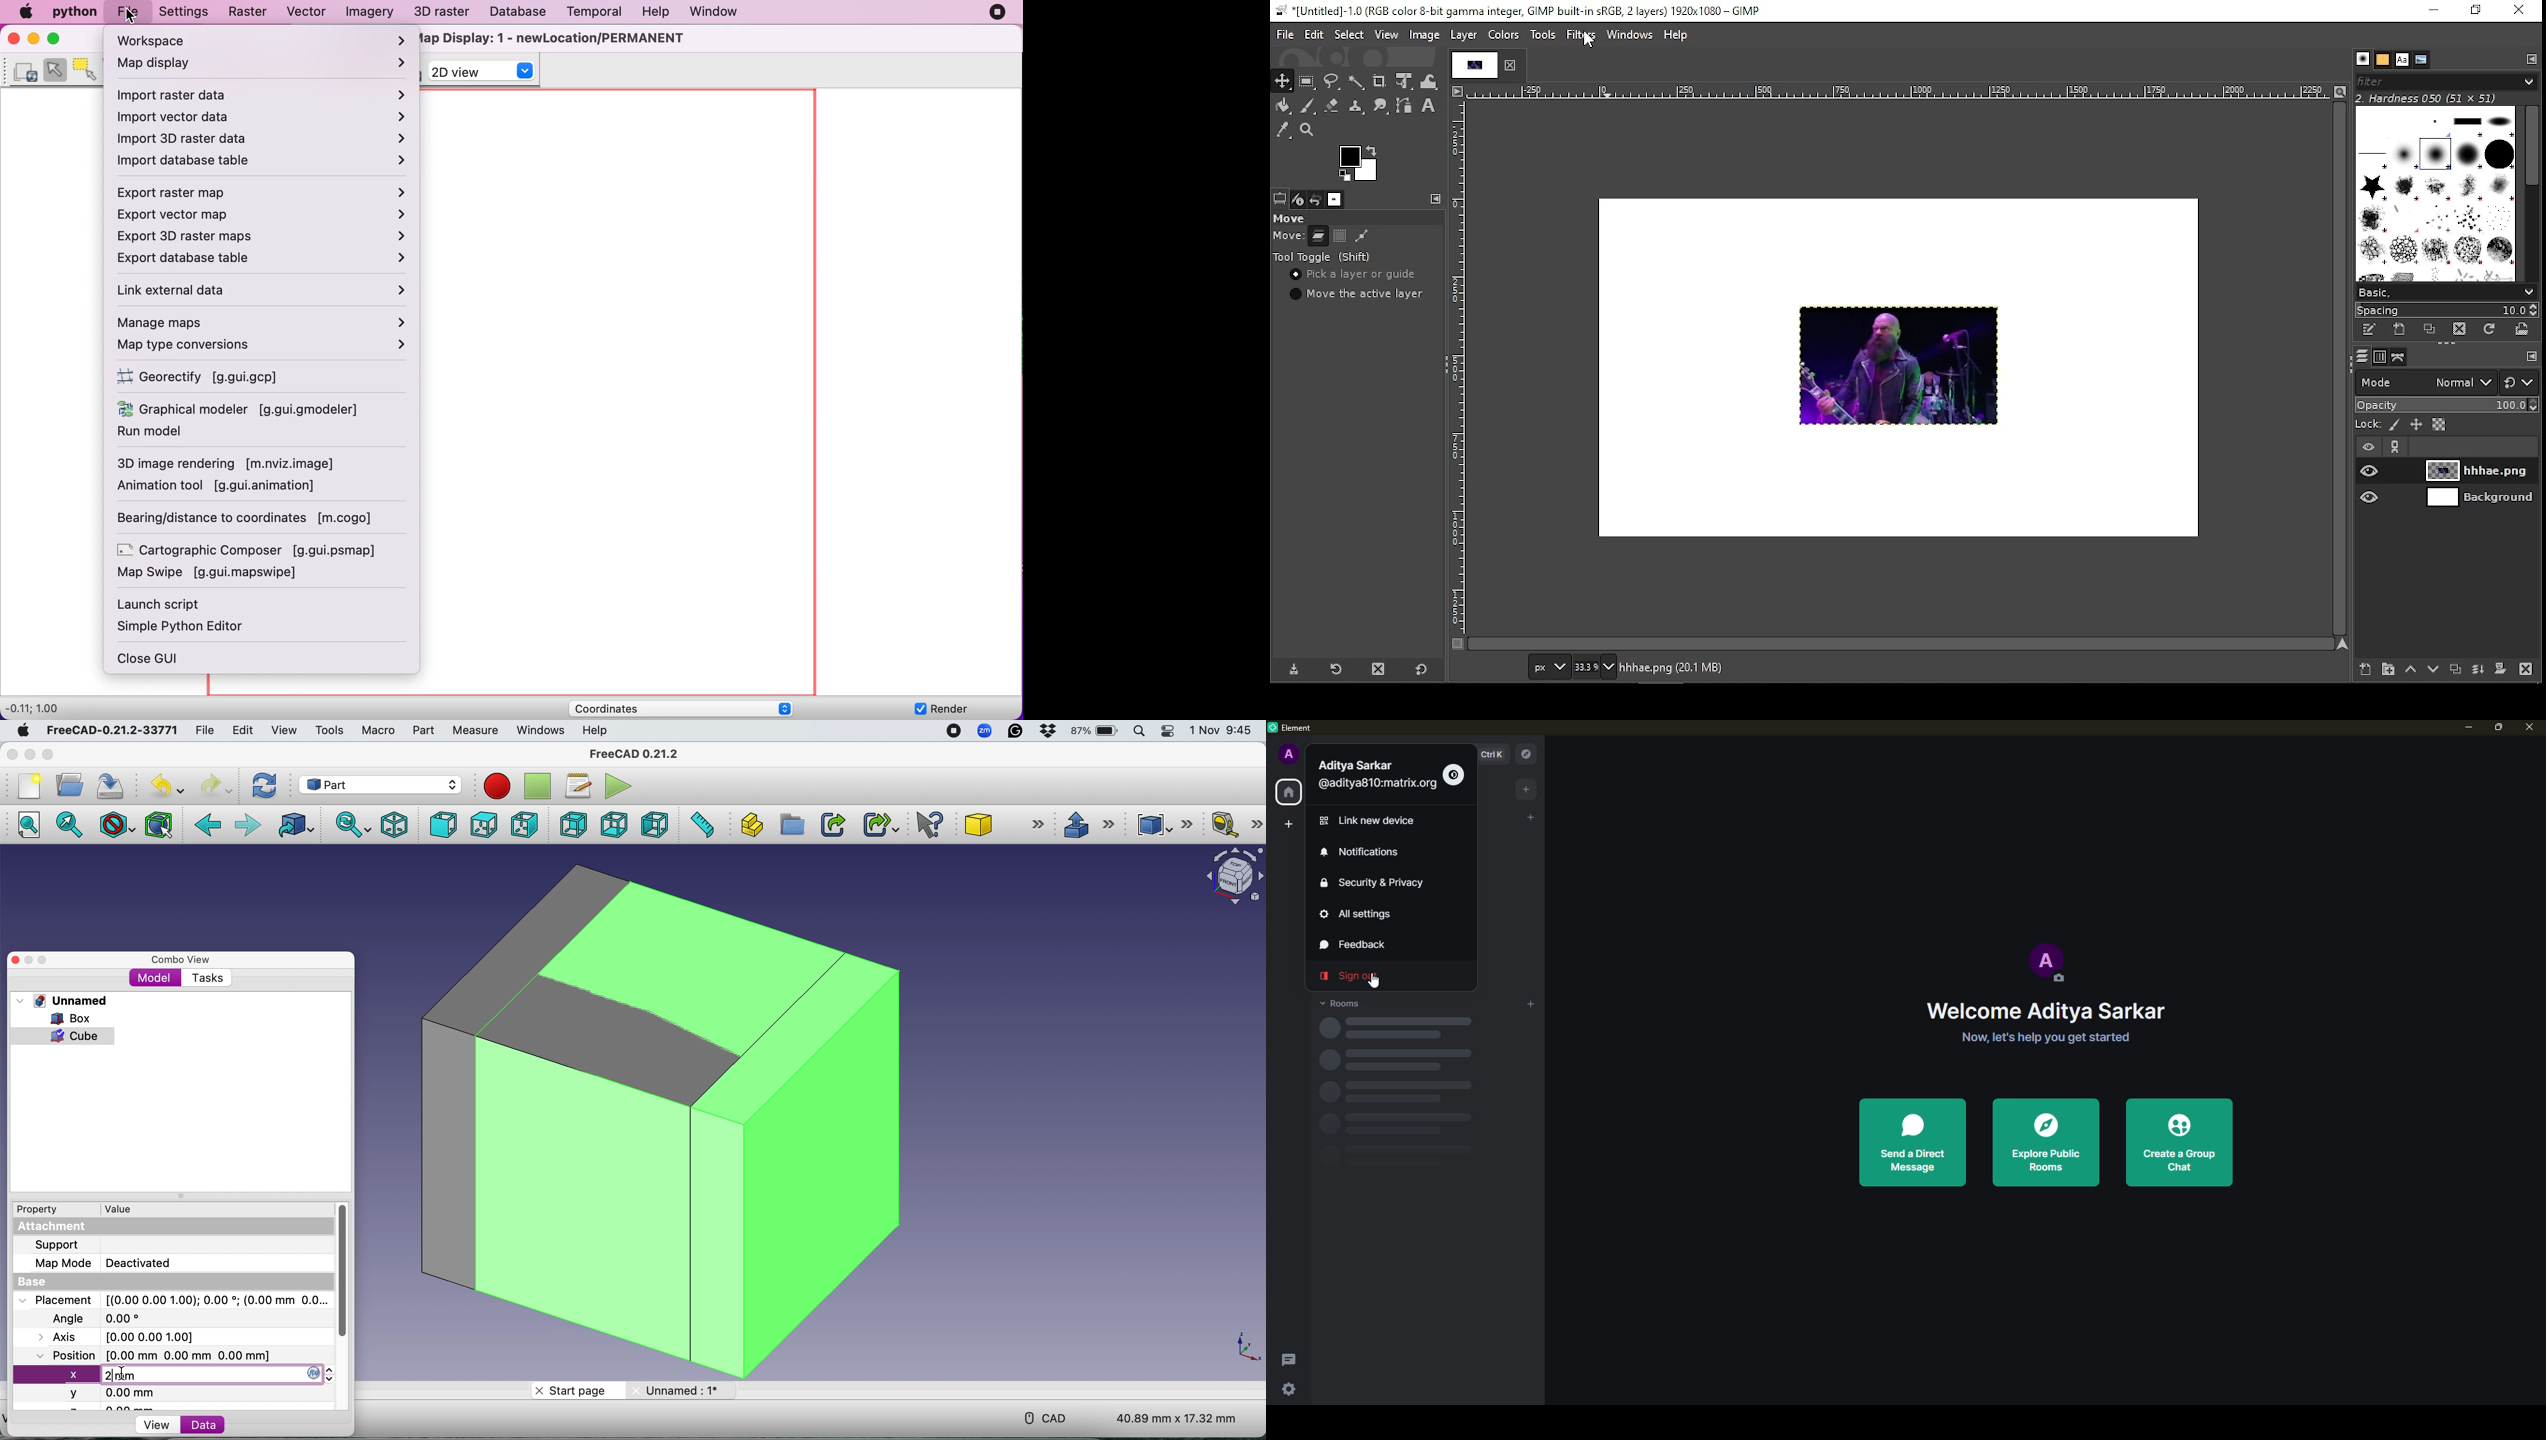 The image size is (2548, 1456). Describe the element at coordinates (595, 730) in the screenshot. I see `Help` at that location.